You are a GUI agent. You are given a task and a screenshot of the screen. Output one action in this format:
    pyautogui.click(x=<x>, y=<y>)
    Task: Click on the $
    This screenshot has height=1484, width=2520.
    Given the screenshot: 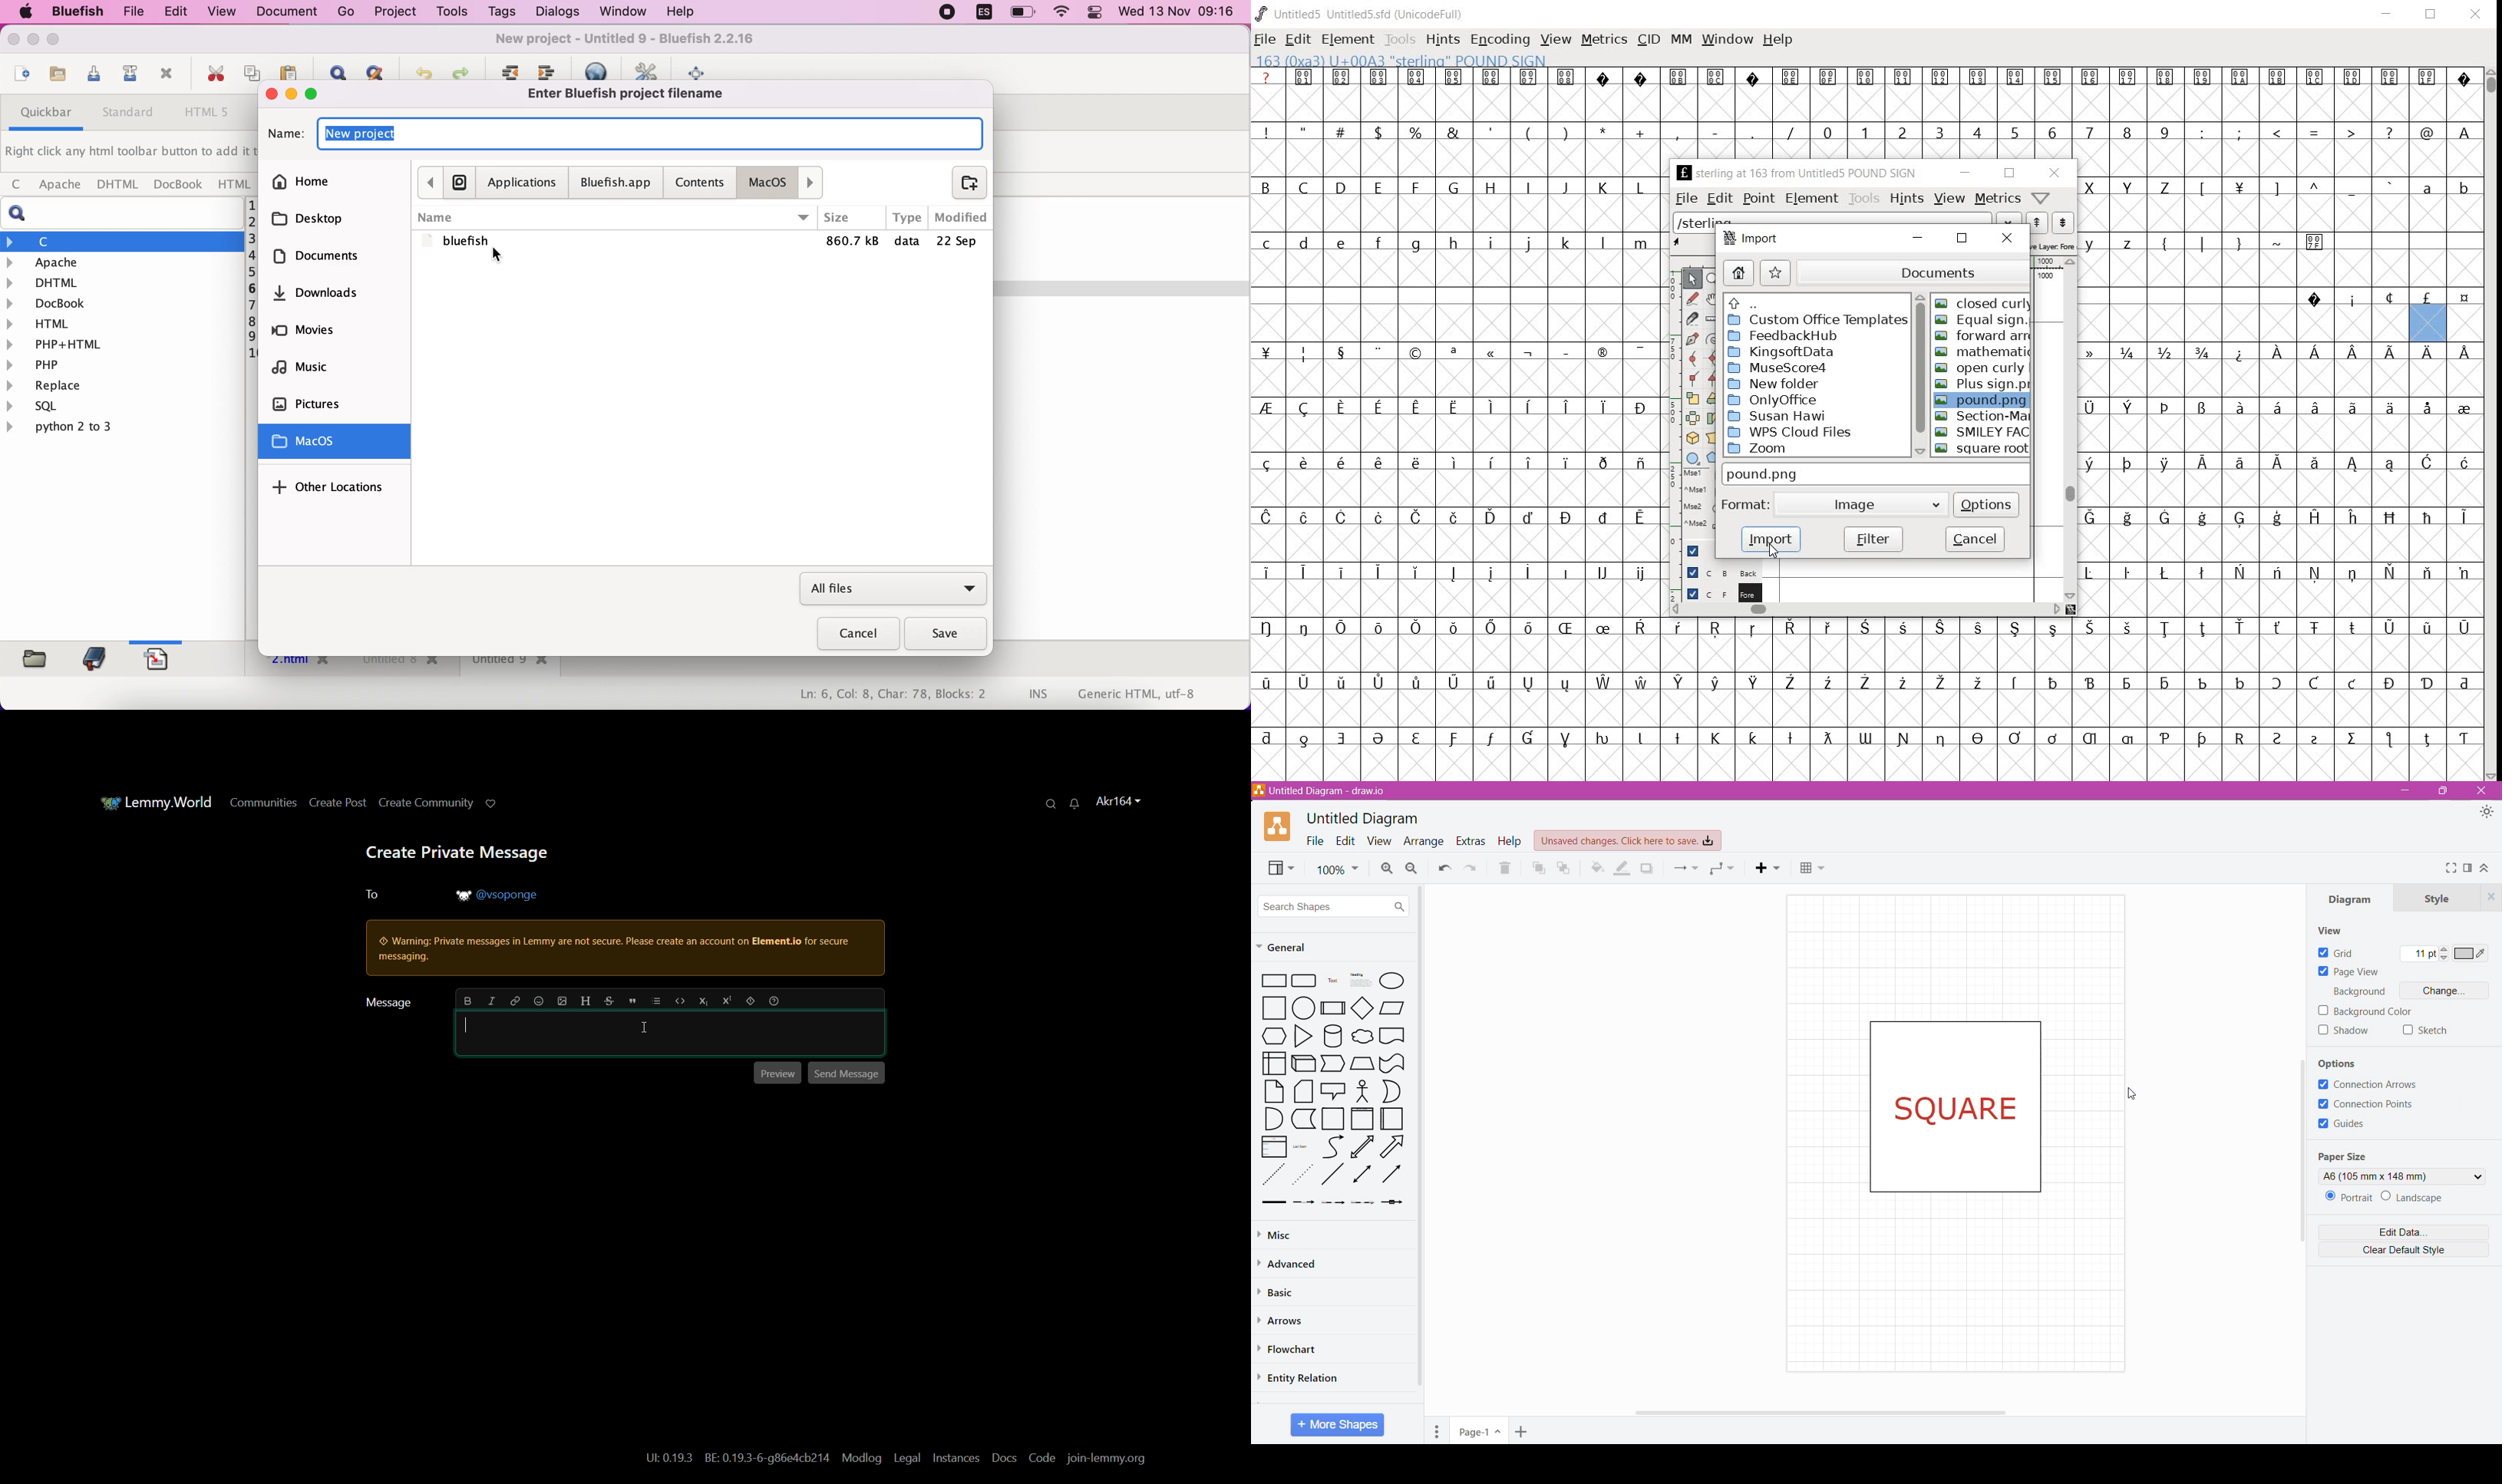 What is the action you would take?
    pyautogui.click(x=1381, y=132)
    